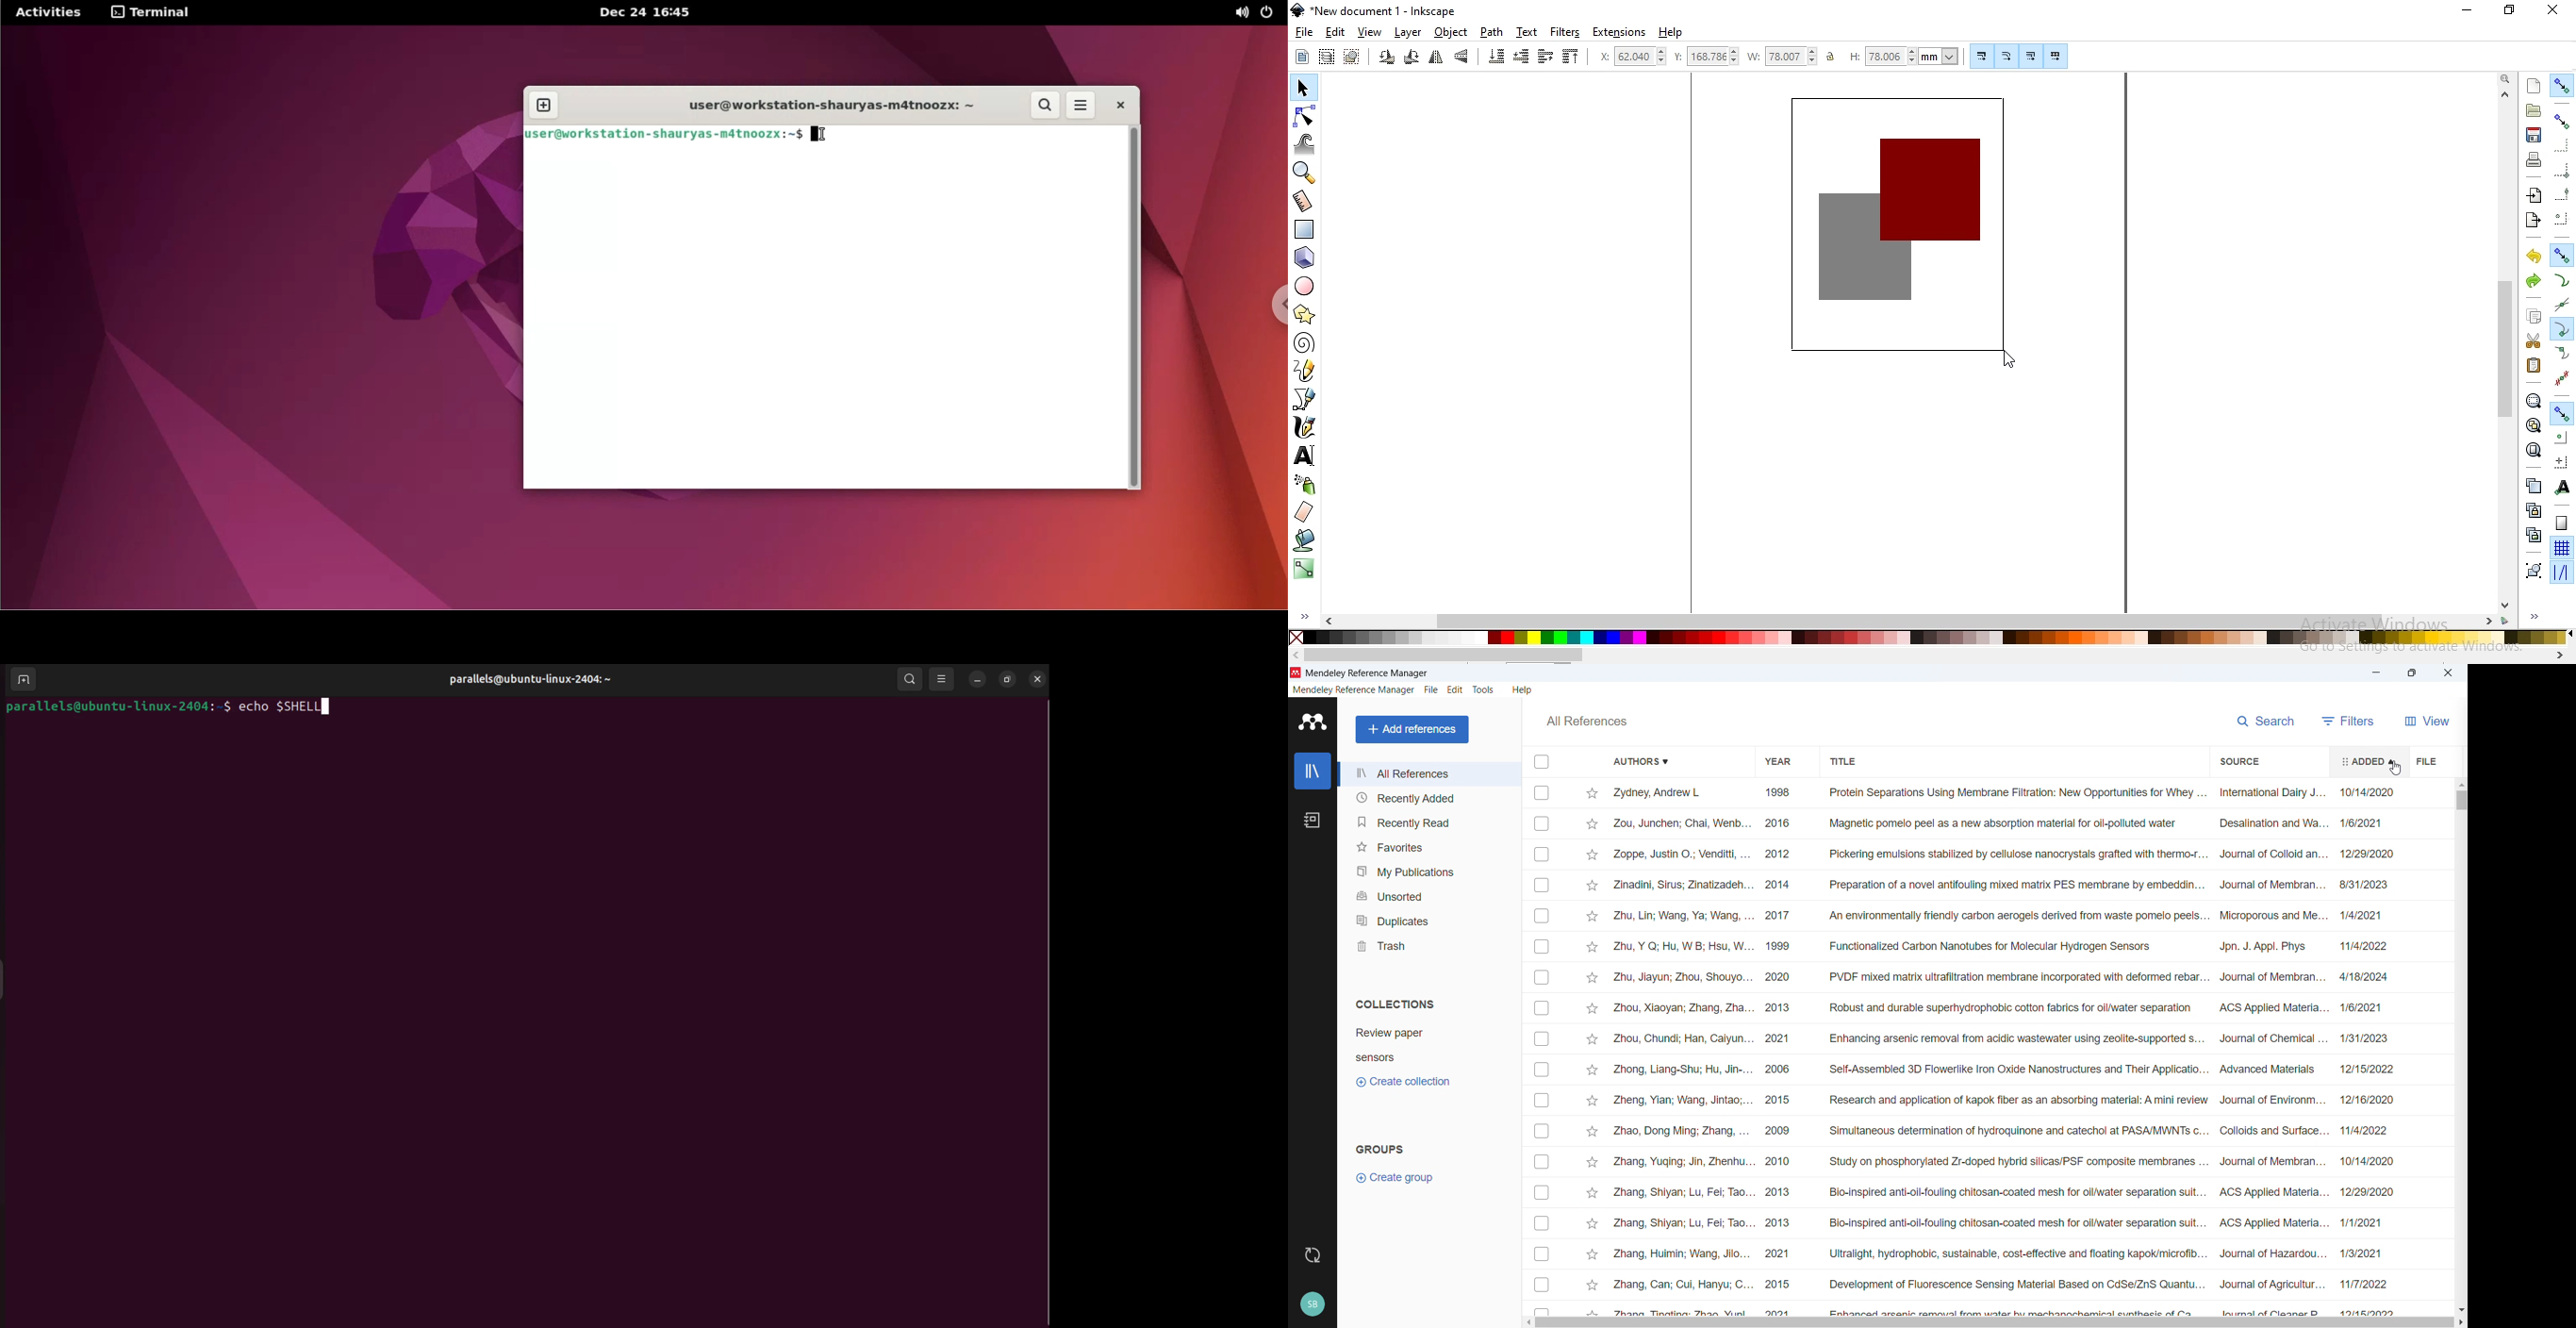 This screenshot has width=2576, height=1344. What do you see at coordinates (1635, 58) in the screenshot?
I see `horizontal coordinate of selection` at bounding box center [1635, 58].